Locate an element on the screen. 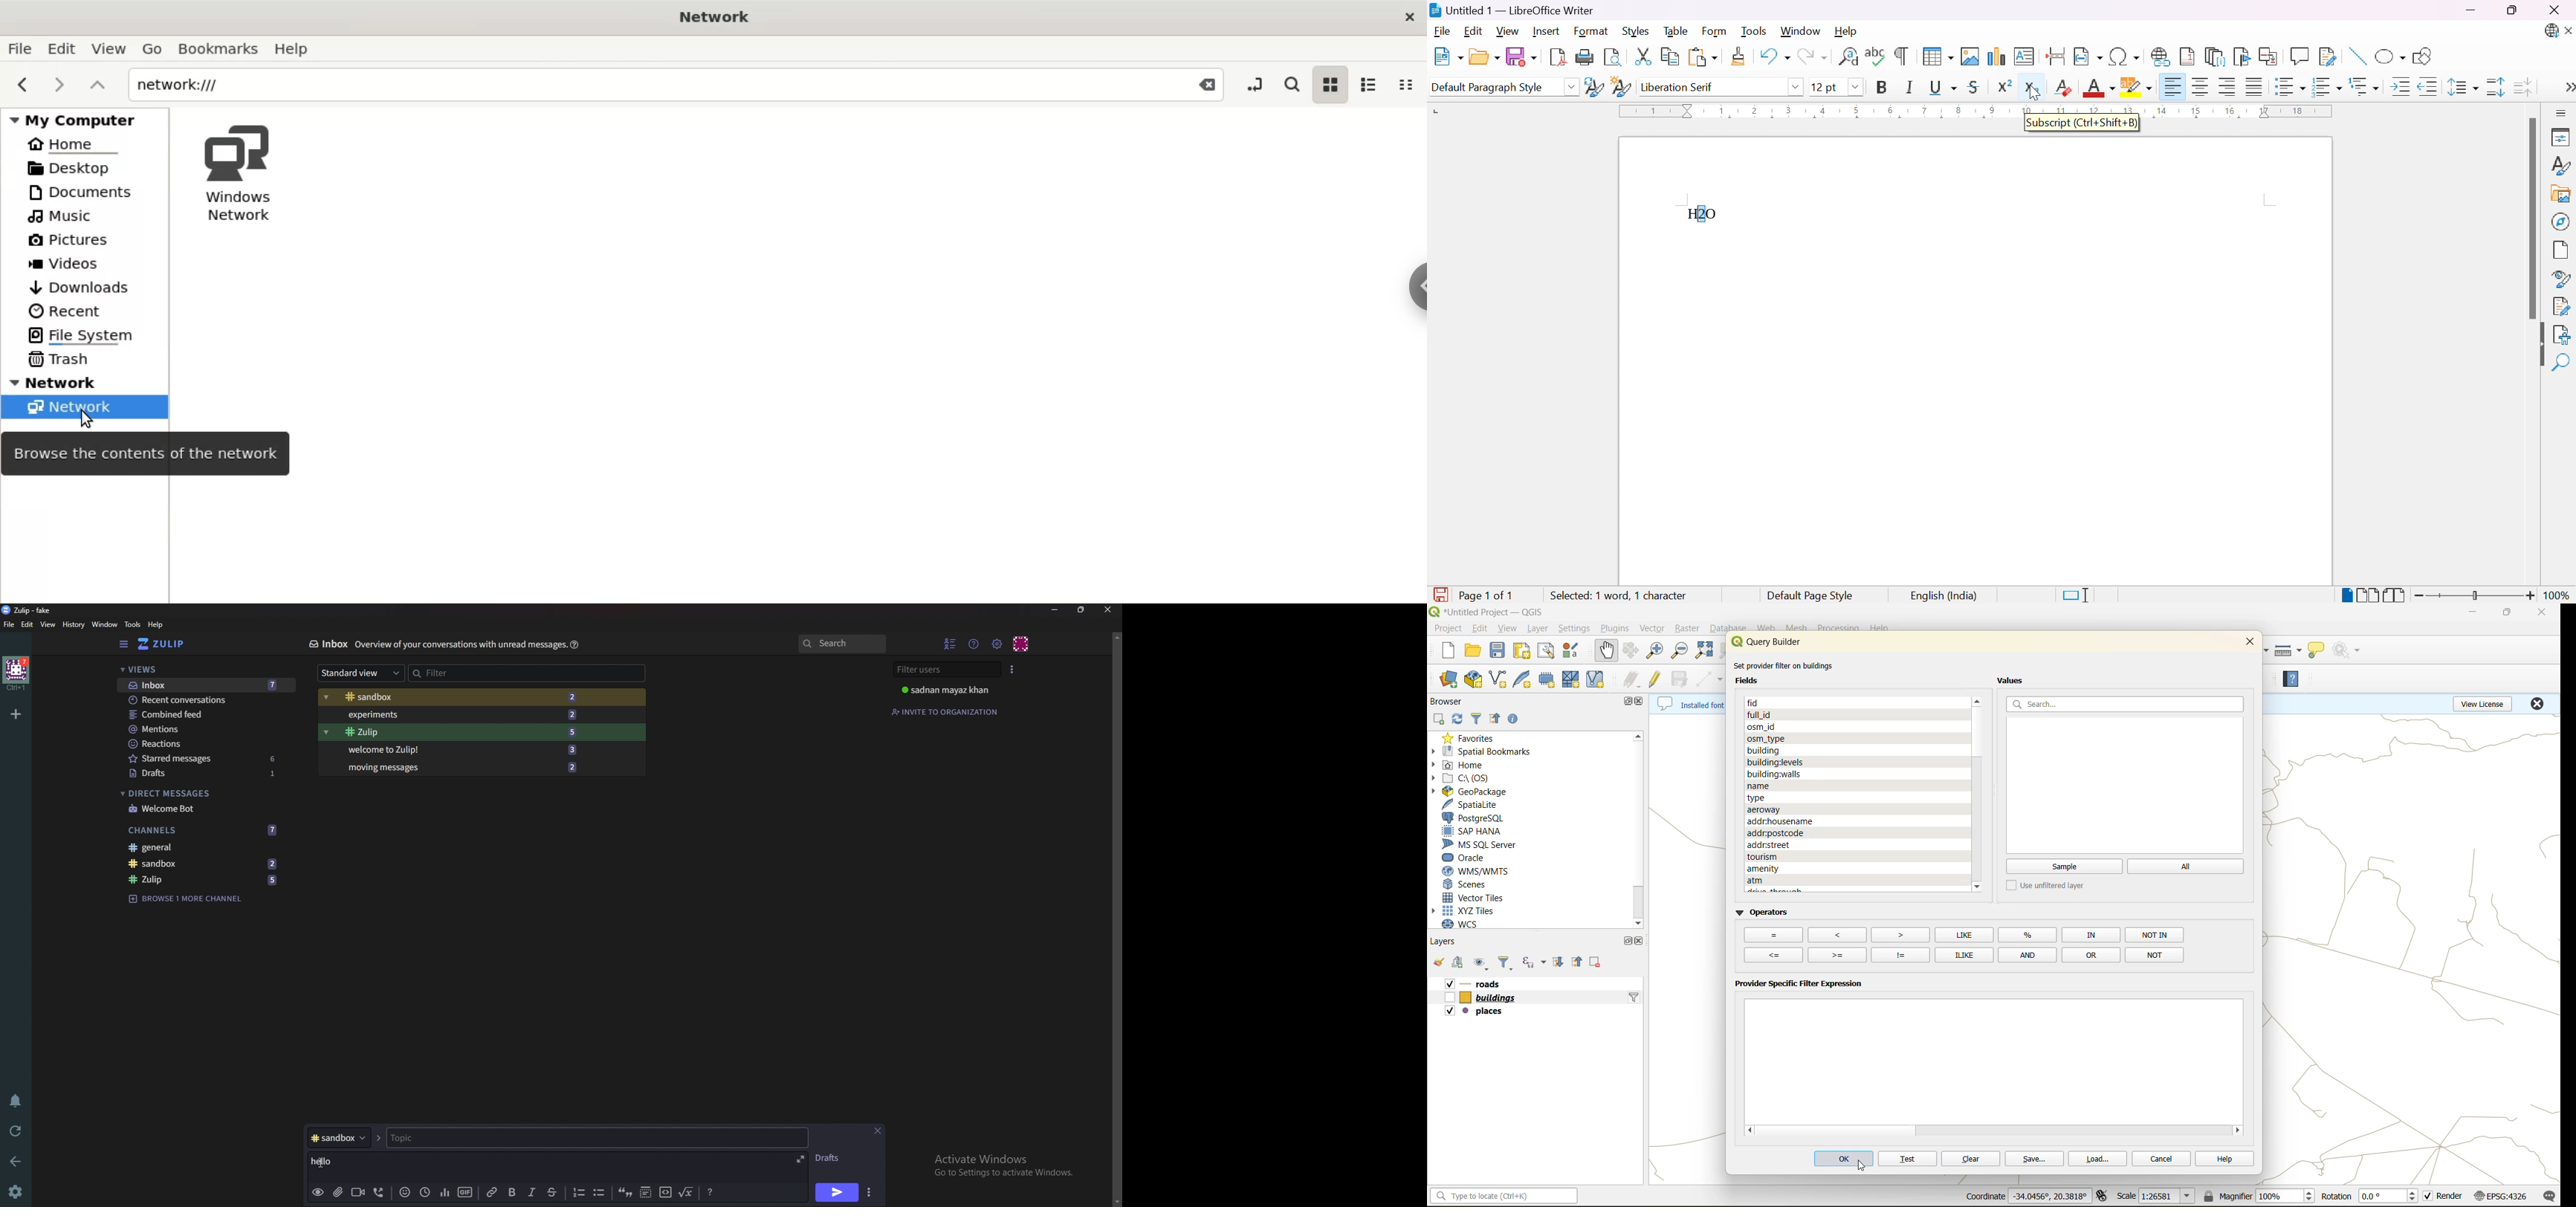 This screenshot has width=2576, height=1232. Manage check is located at coordinates (2562, 305).